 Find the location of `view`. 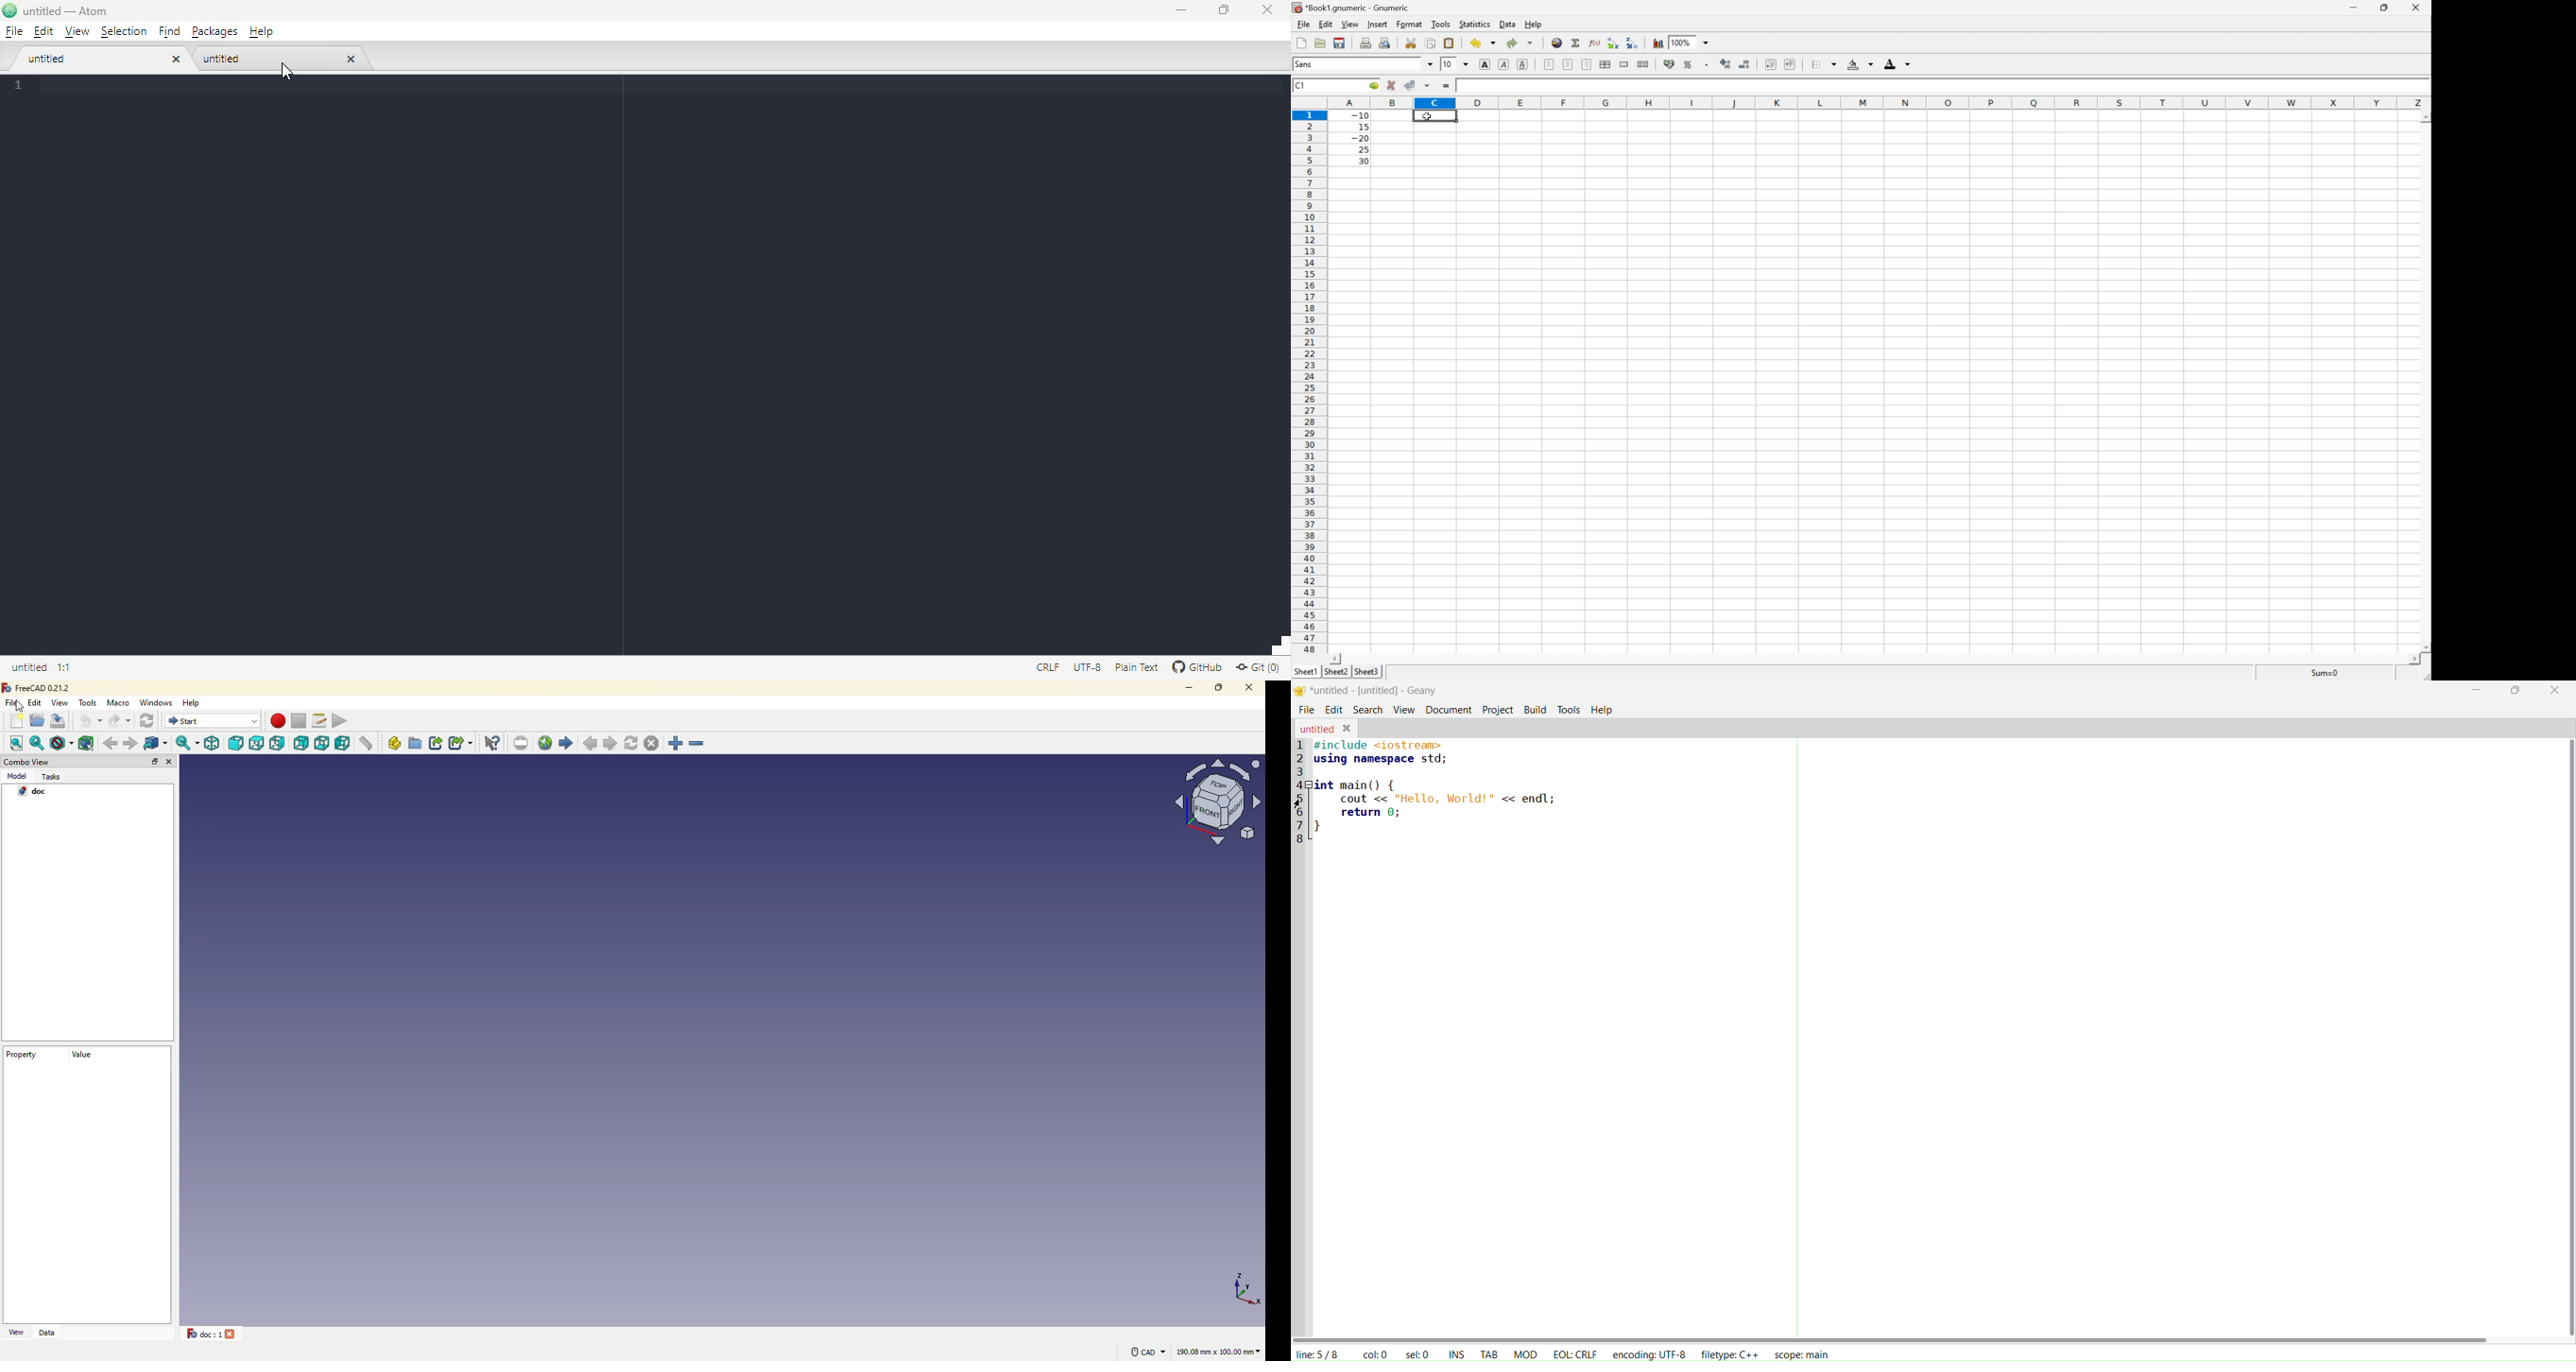

view is located at coordinates (61, 702).